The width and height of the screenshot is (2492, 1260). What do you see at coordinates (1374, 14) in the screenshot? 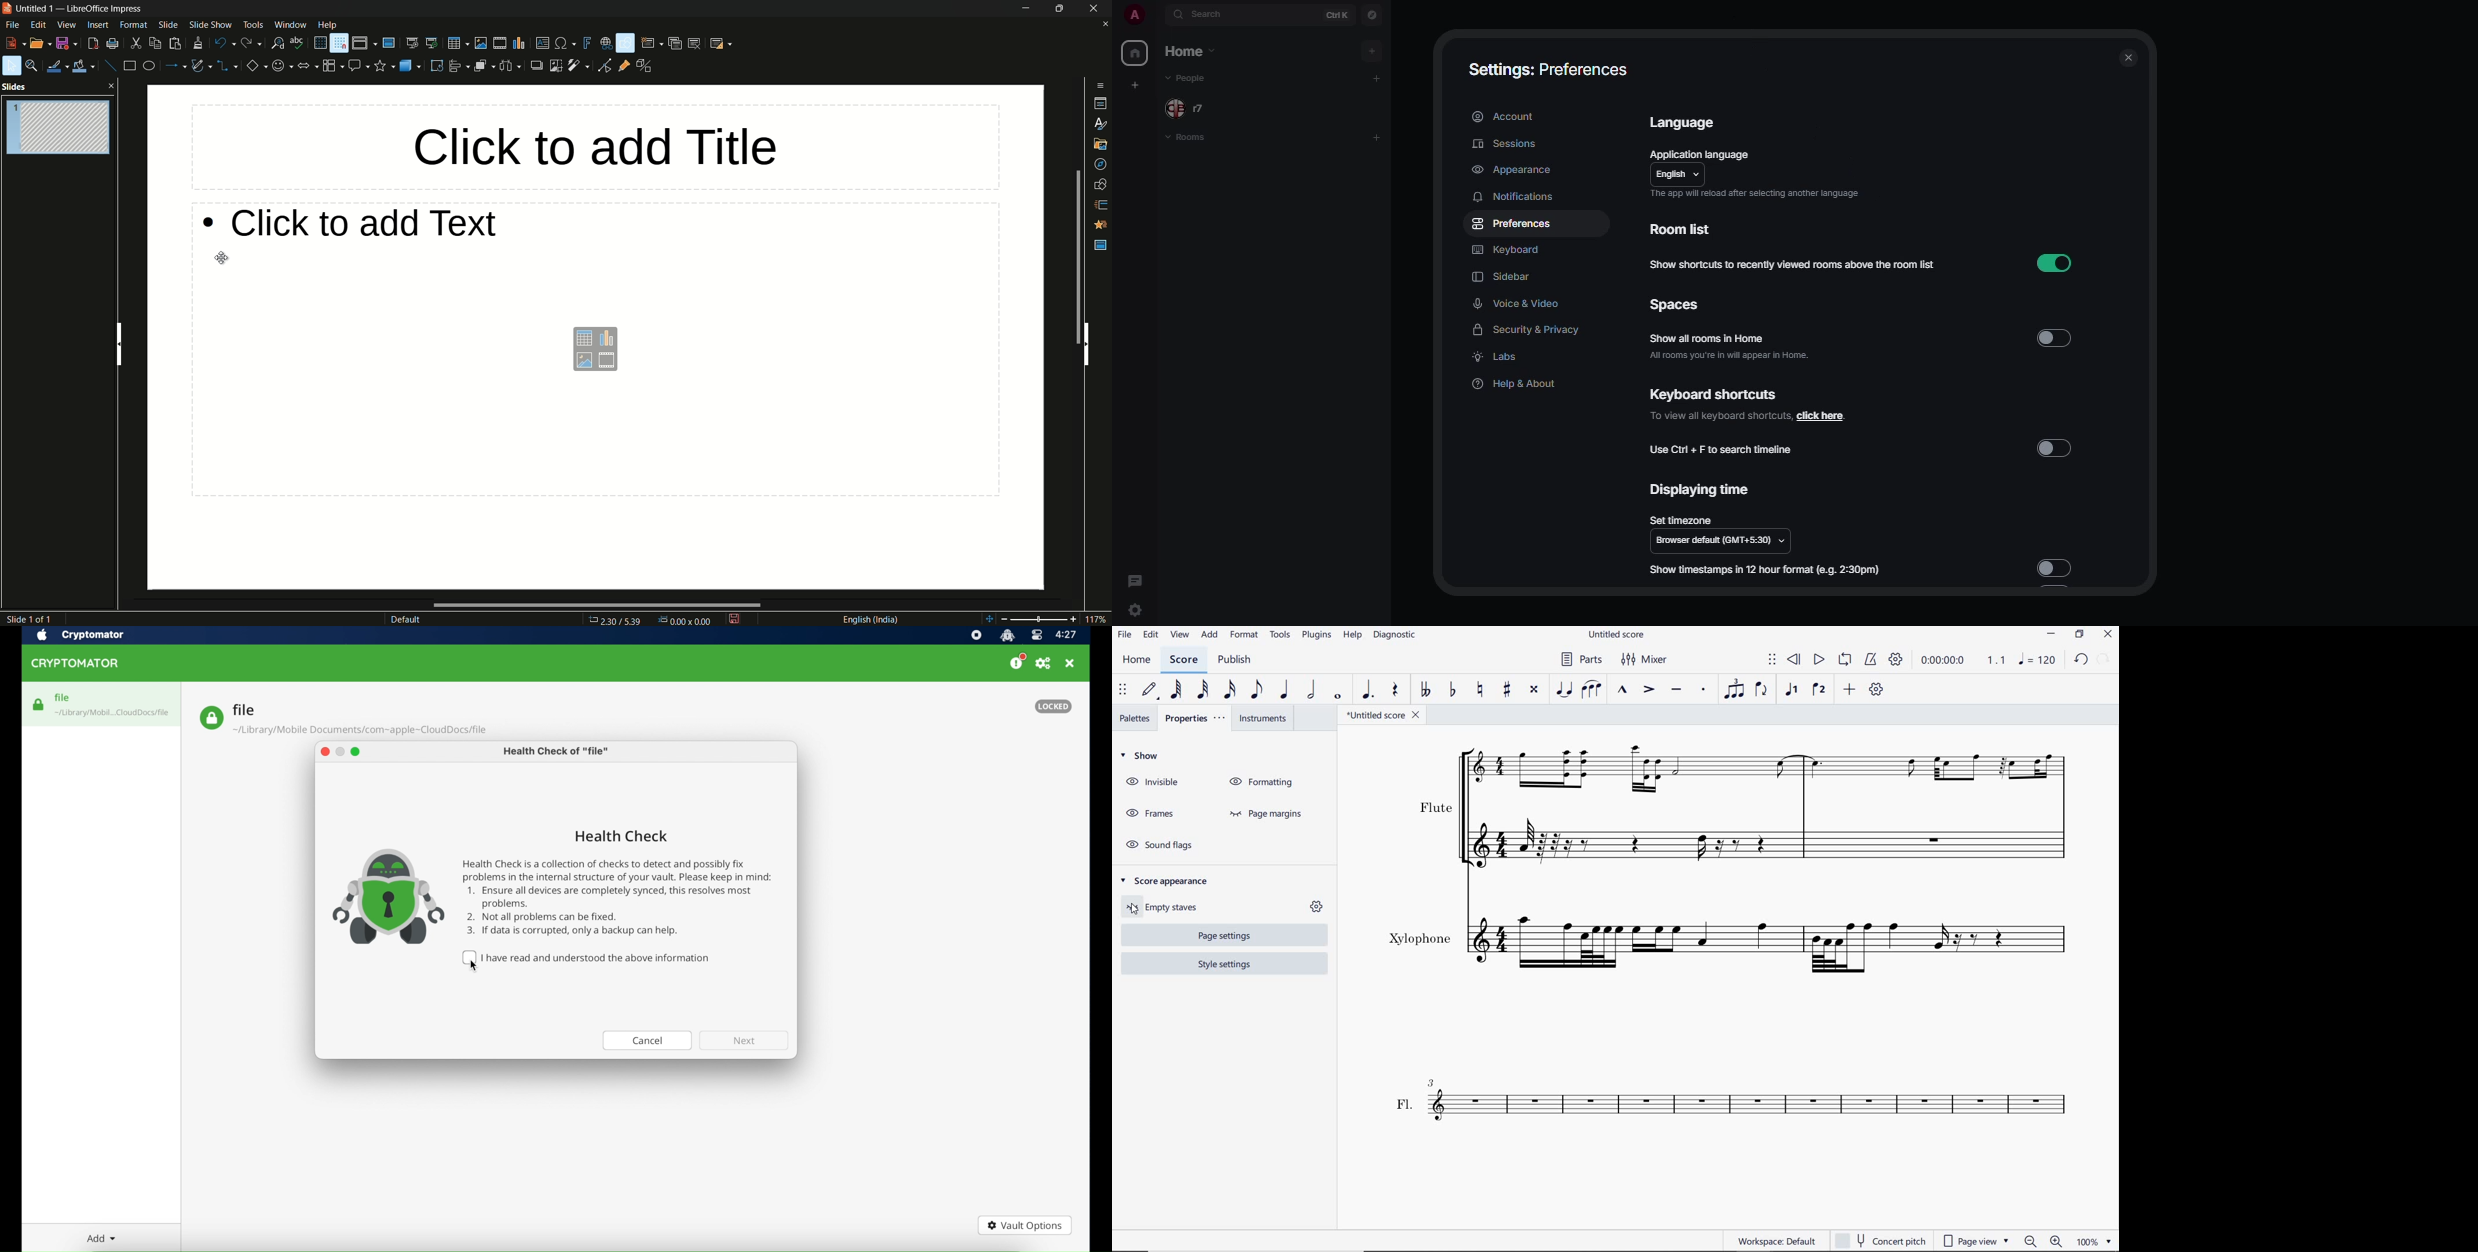
I see `navigator` at bounding box center [1374, 14].